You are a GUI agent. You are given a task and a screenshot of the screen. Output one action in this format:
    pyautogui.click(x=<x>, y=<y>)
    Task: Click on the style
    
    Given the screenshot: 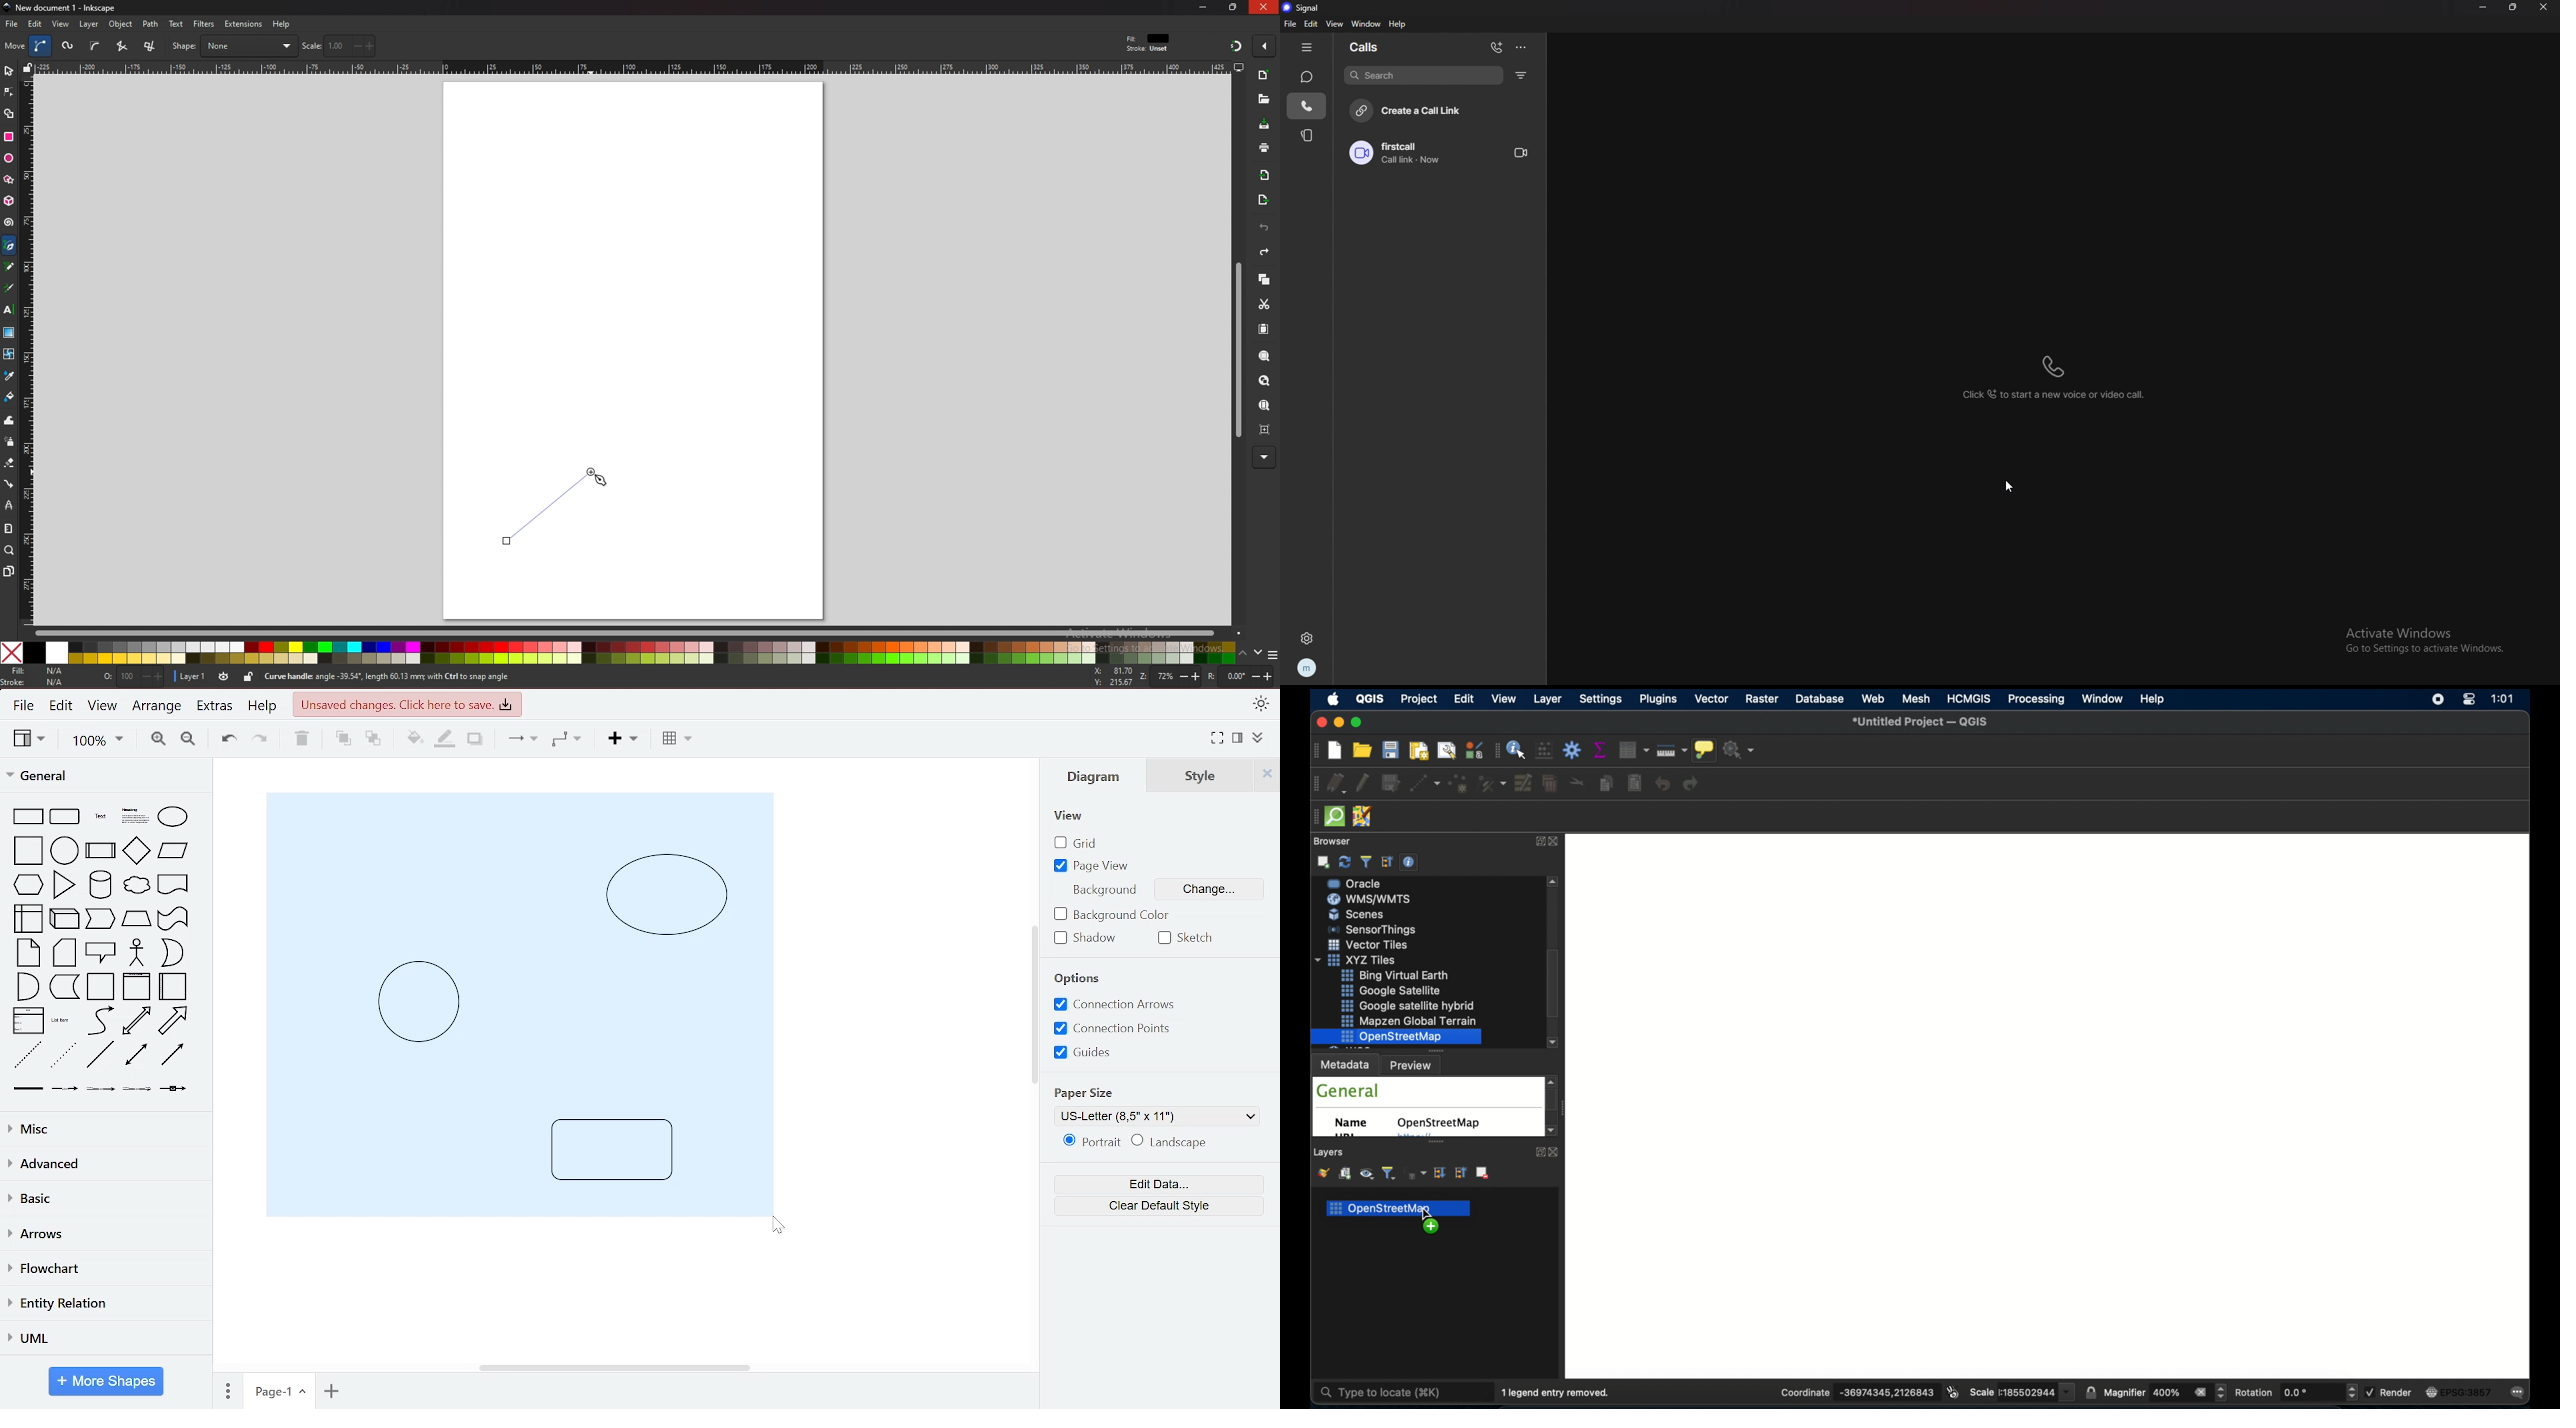 What is the action you would take?
    pyautogui.click(x=1205, y=775)
    